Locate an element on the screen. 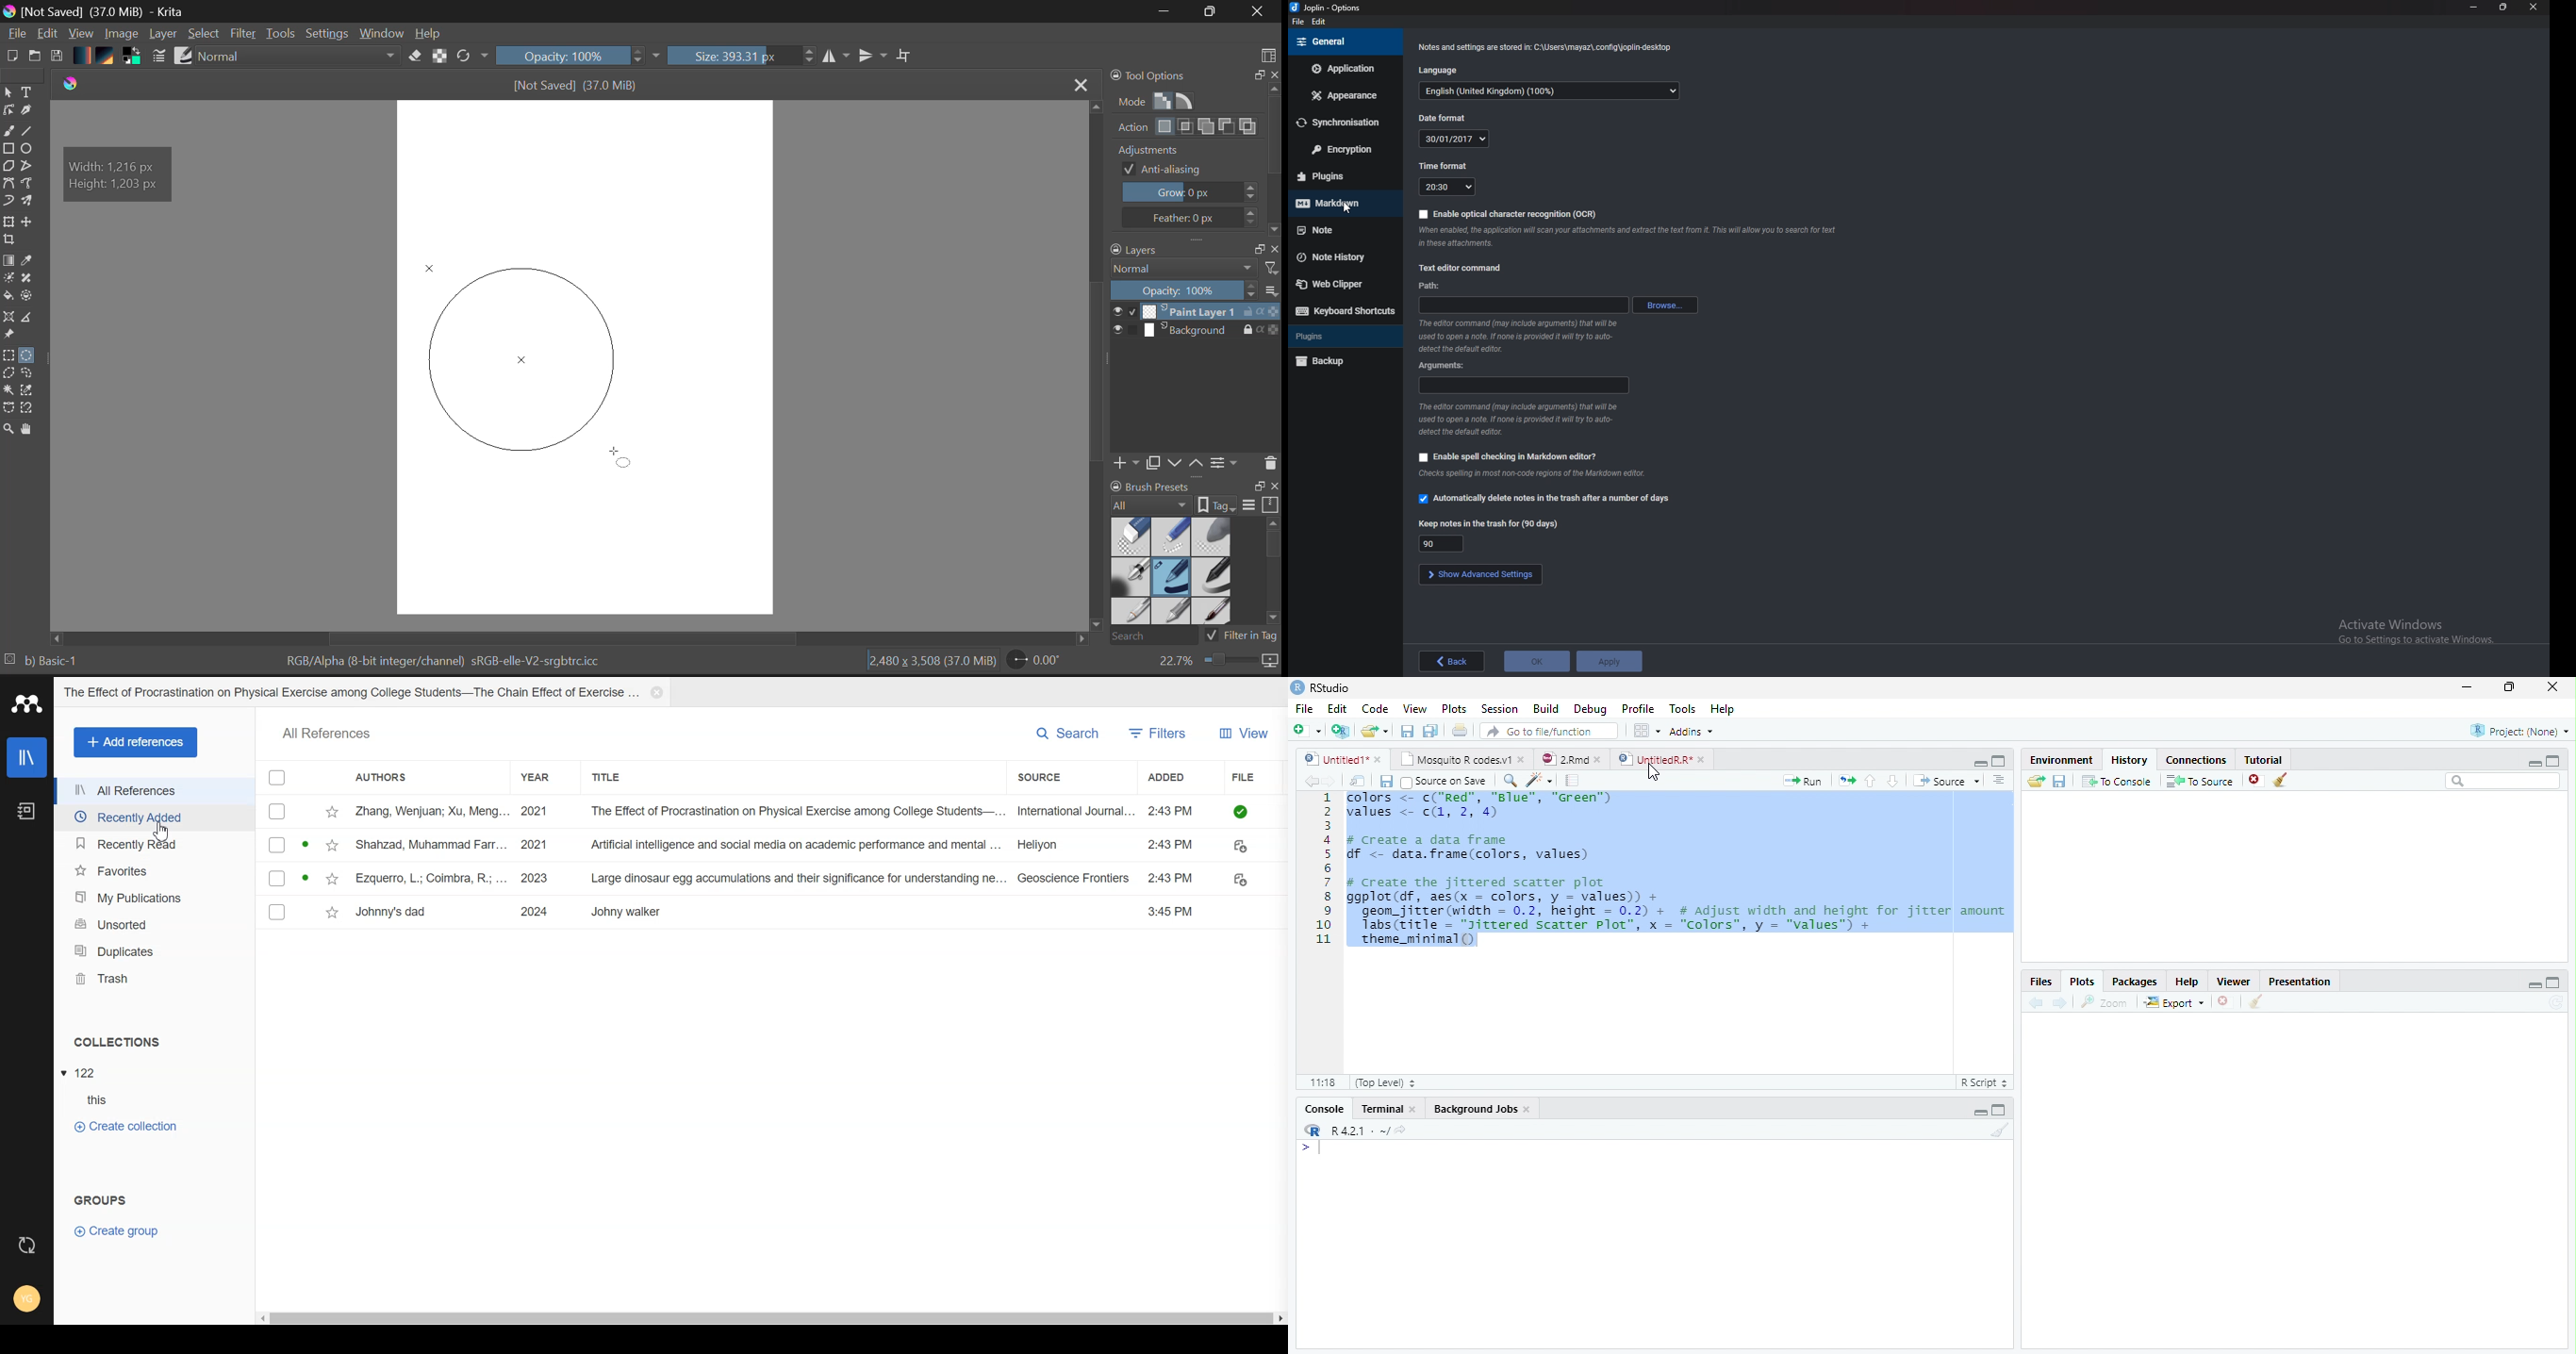 The height and width of the screenshot is (1372, 2576). Maximize is located at coordinates (1999, 1109).